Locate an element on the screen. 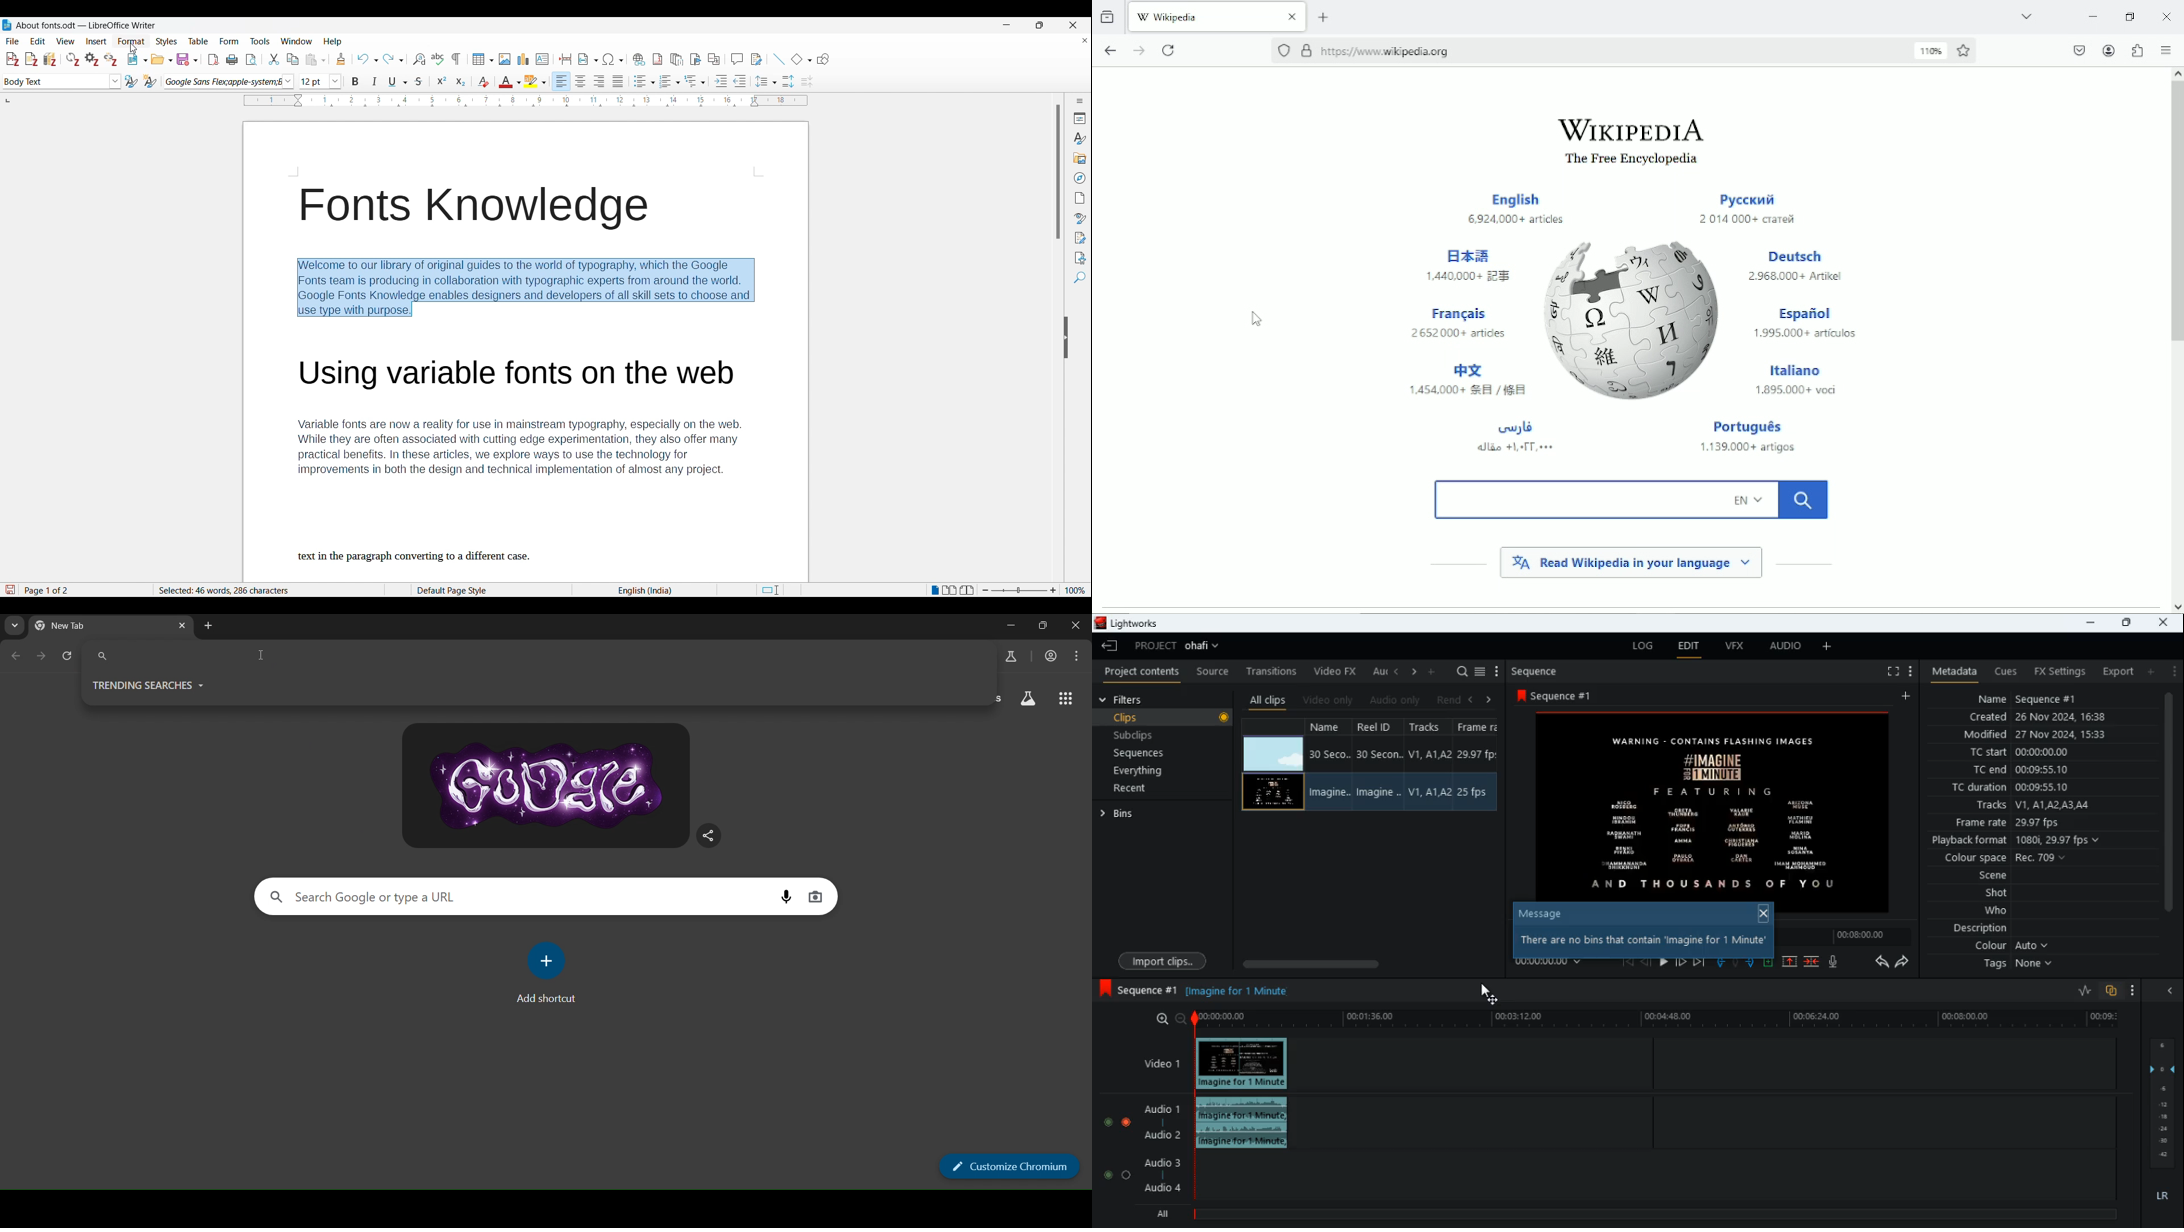  Insert hyperlink is located at coordinates (639, 59).